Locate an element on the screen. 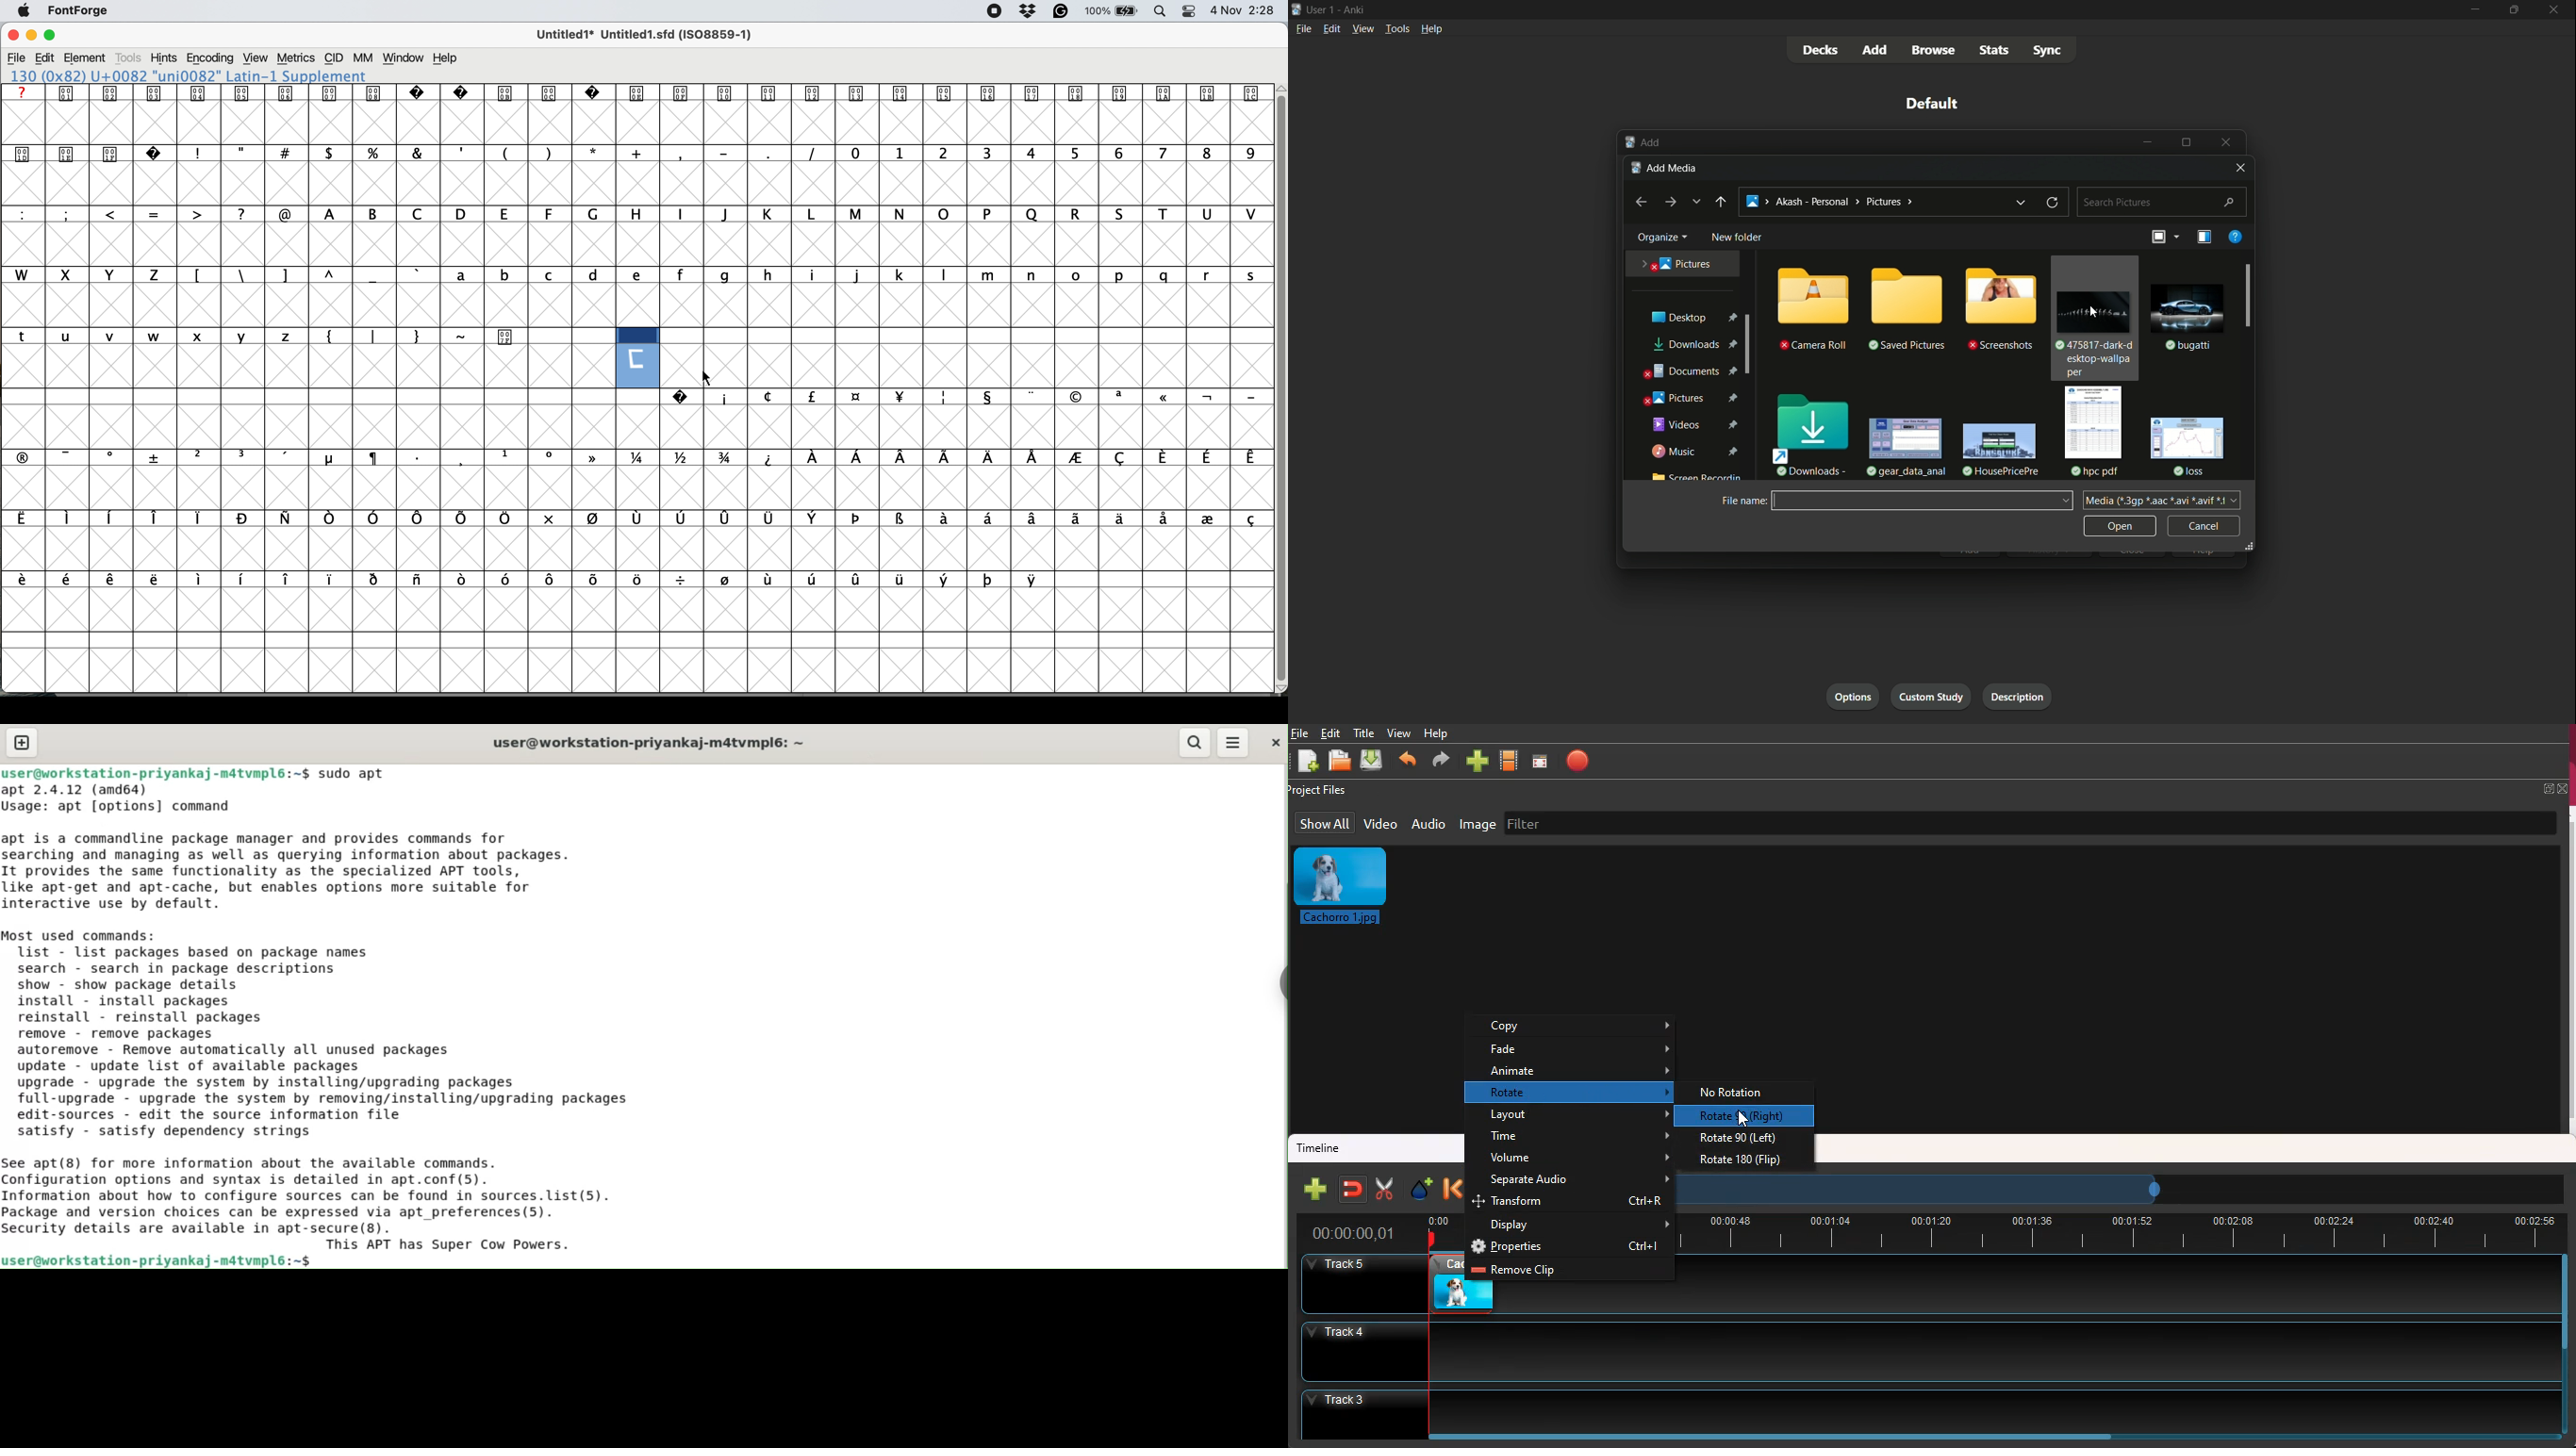 The width and height of the screenshot is (2576, 1456). new folder is located at coordinates (1734, 237).